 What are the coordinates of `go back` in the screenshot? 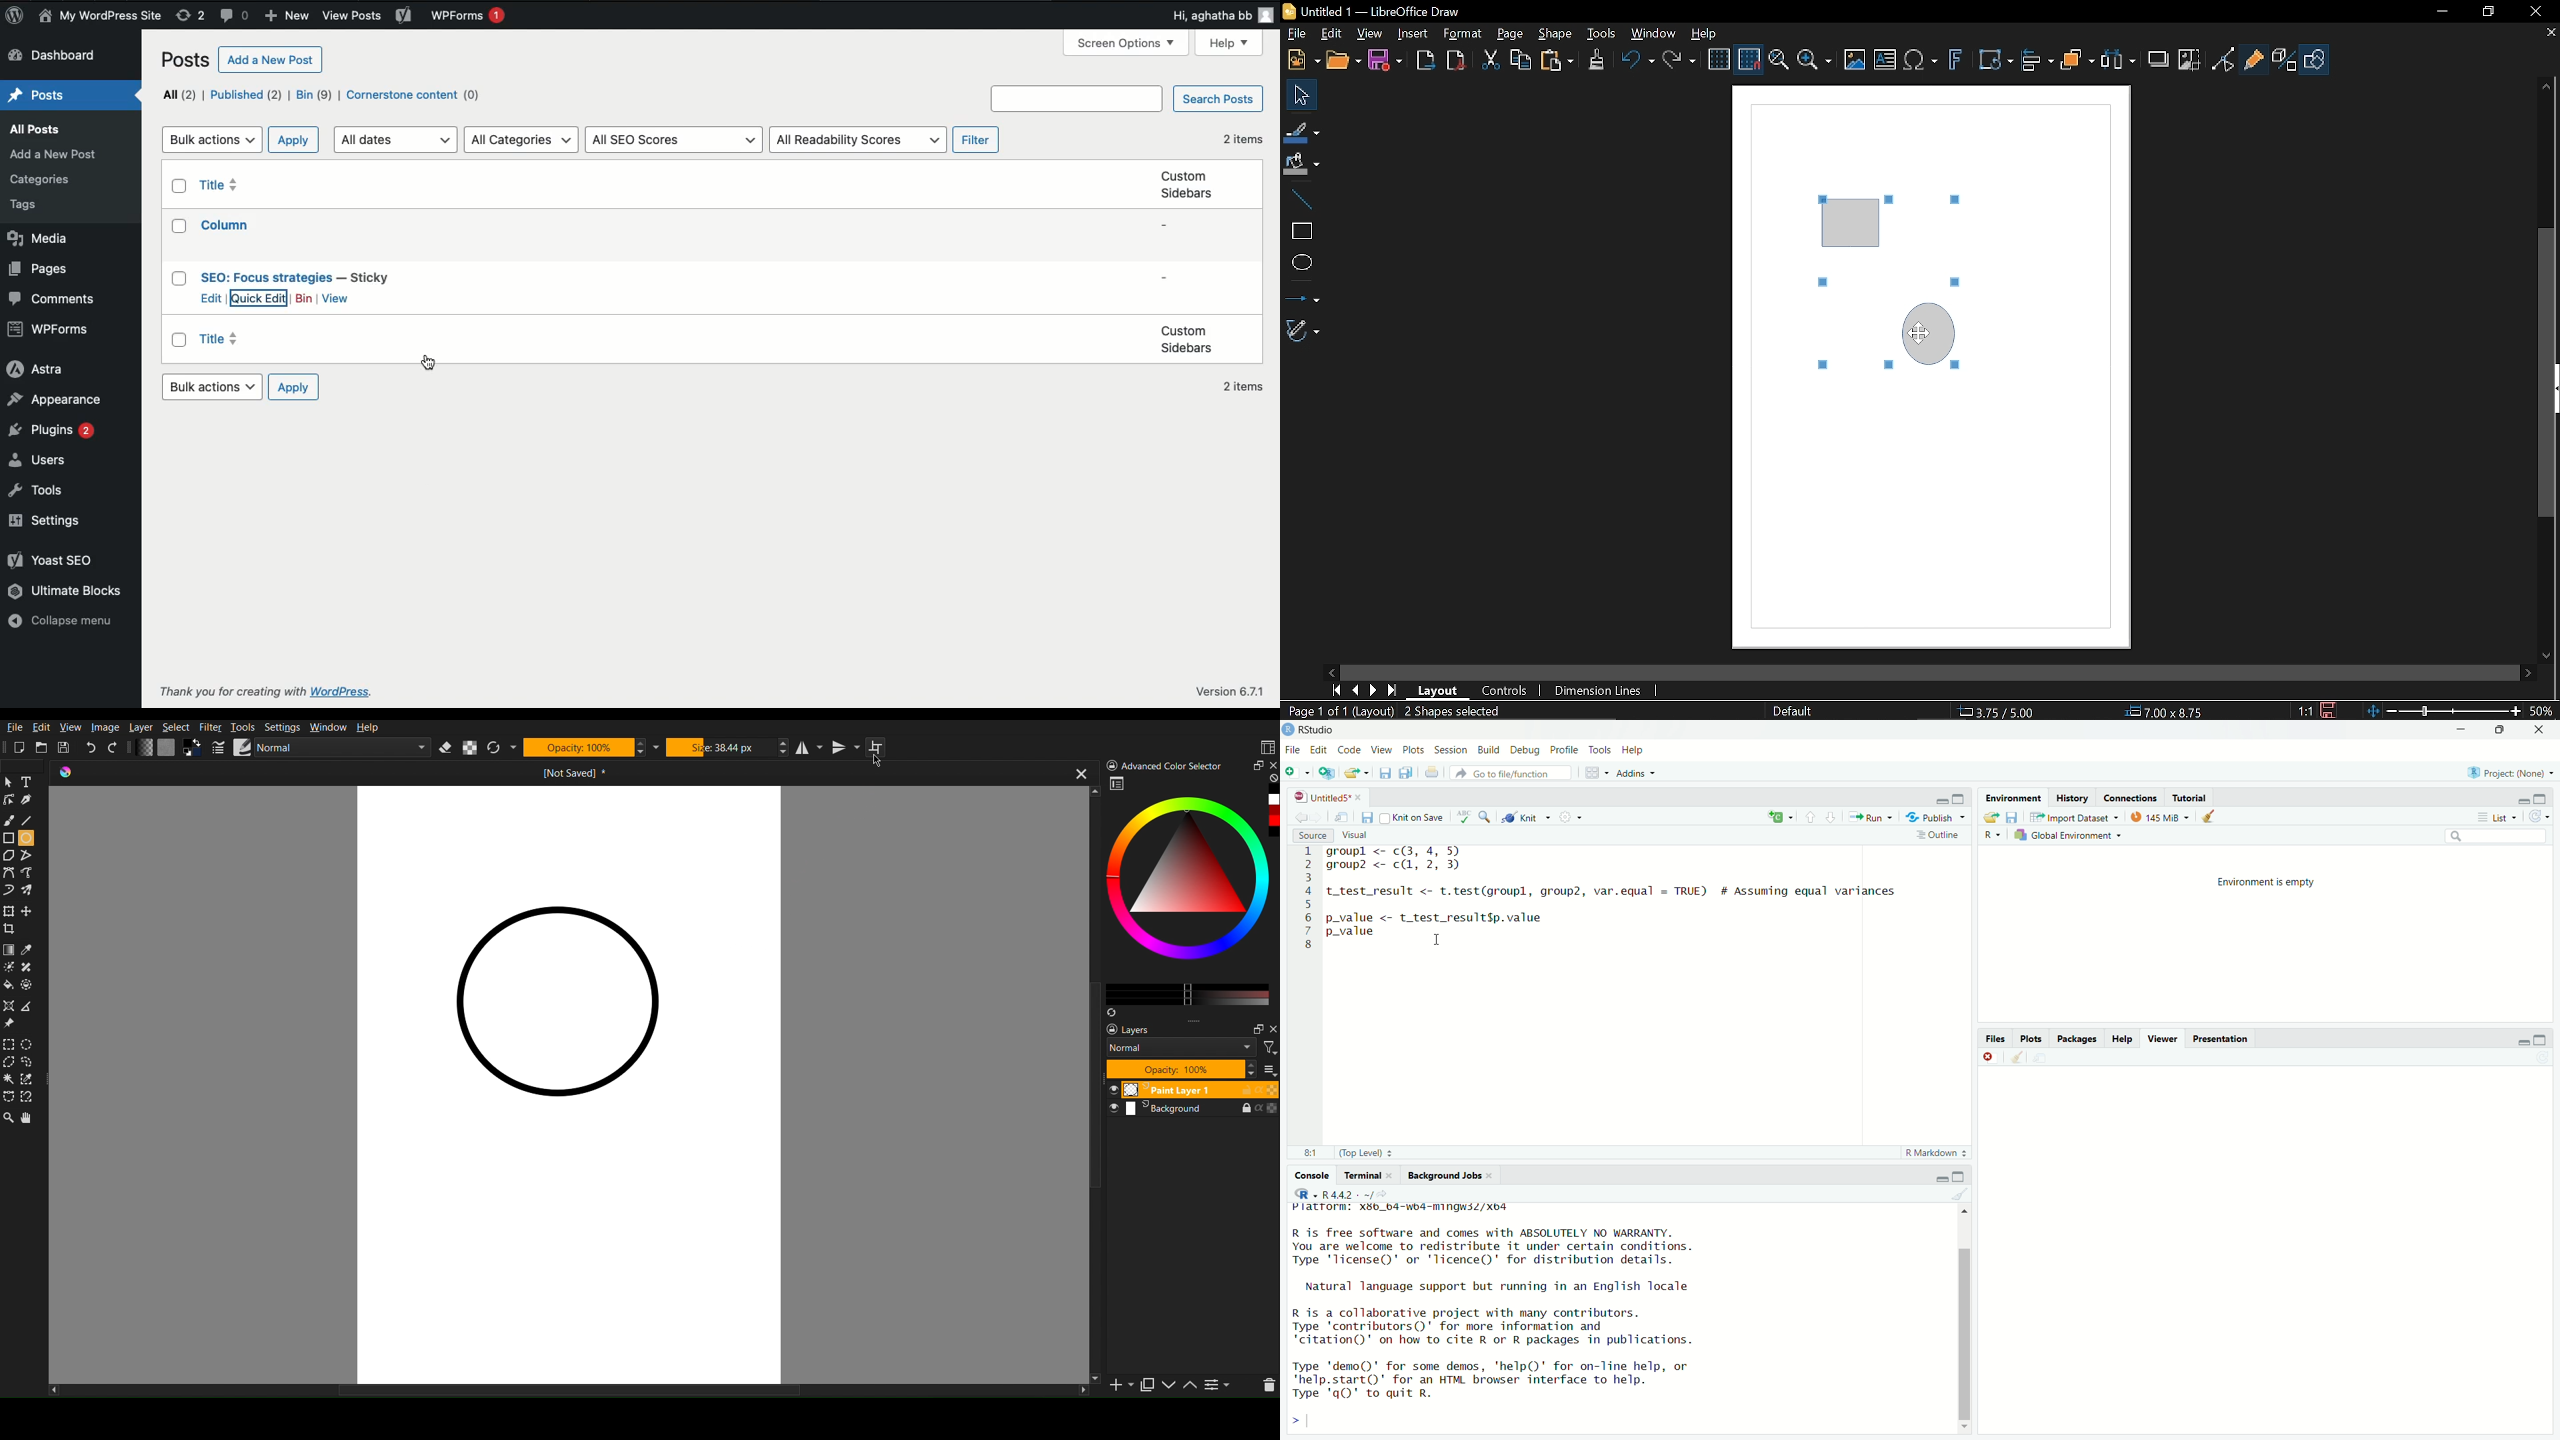 It's located at (1306, 815).